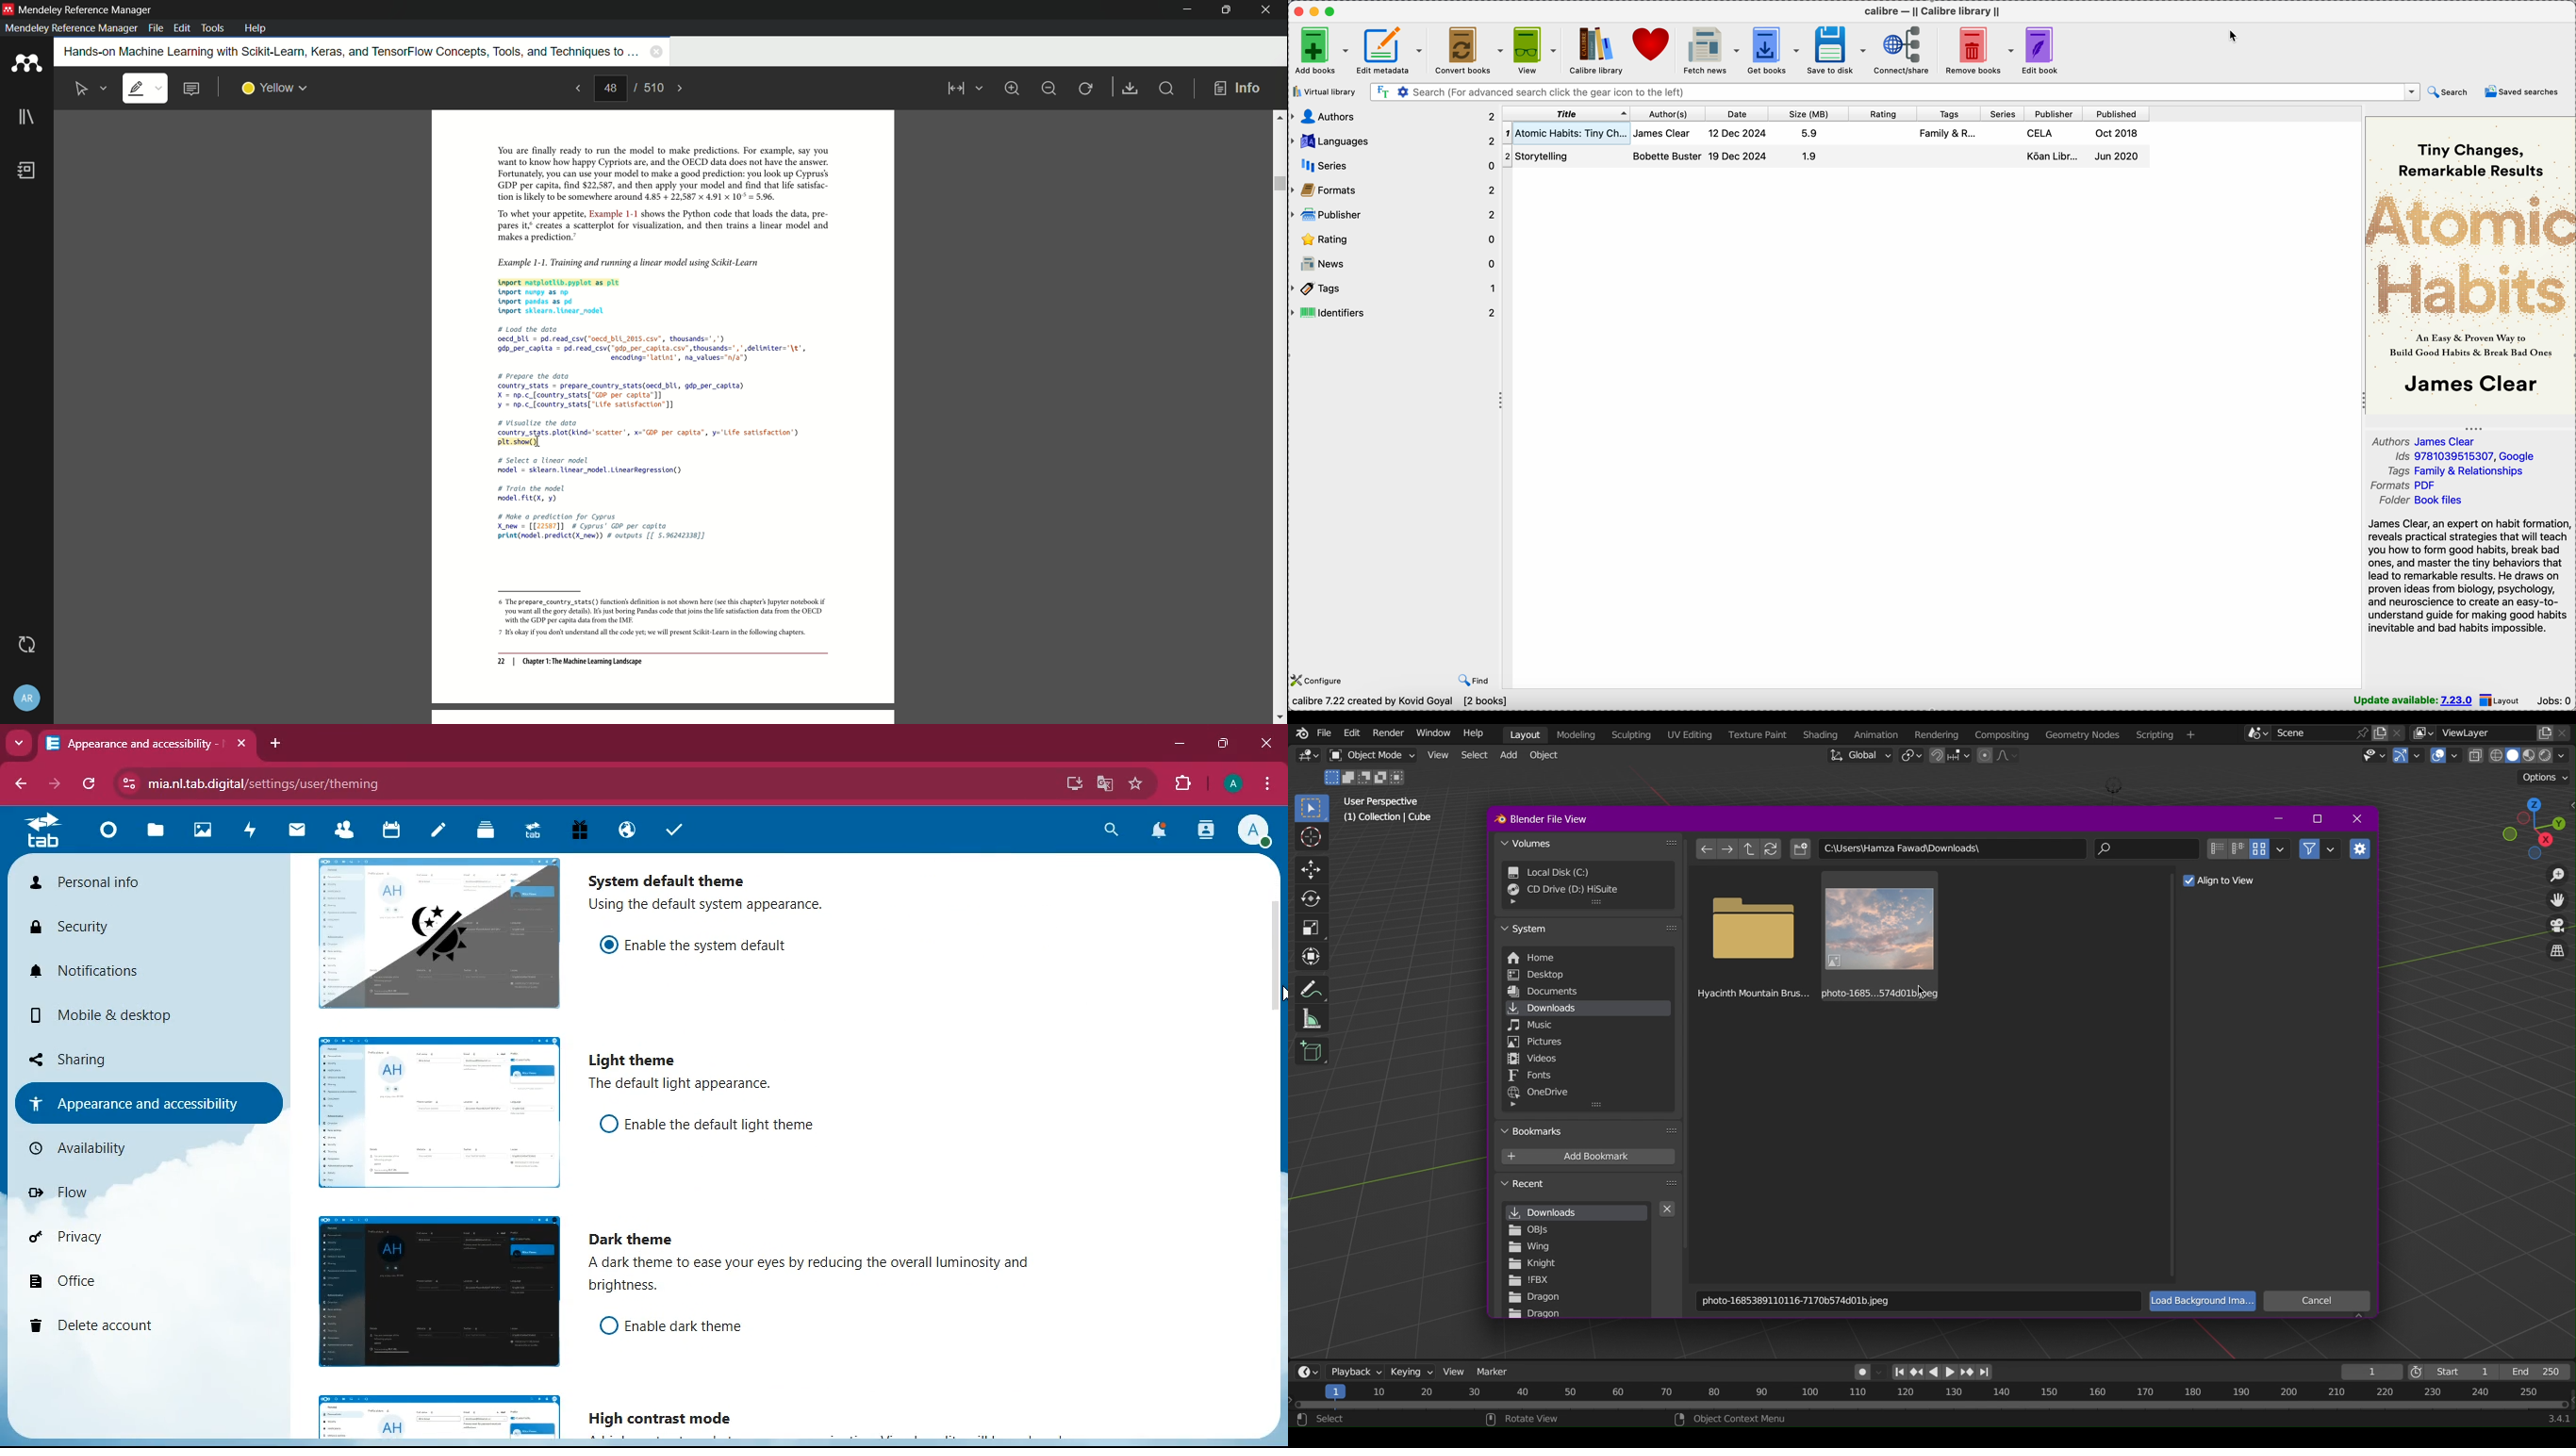  What do you see at coordinates (719, 943) in the screenshot?
I see `enable` at bounding box center [719, 943].